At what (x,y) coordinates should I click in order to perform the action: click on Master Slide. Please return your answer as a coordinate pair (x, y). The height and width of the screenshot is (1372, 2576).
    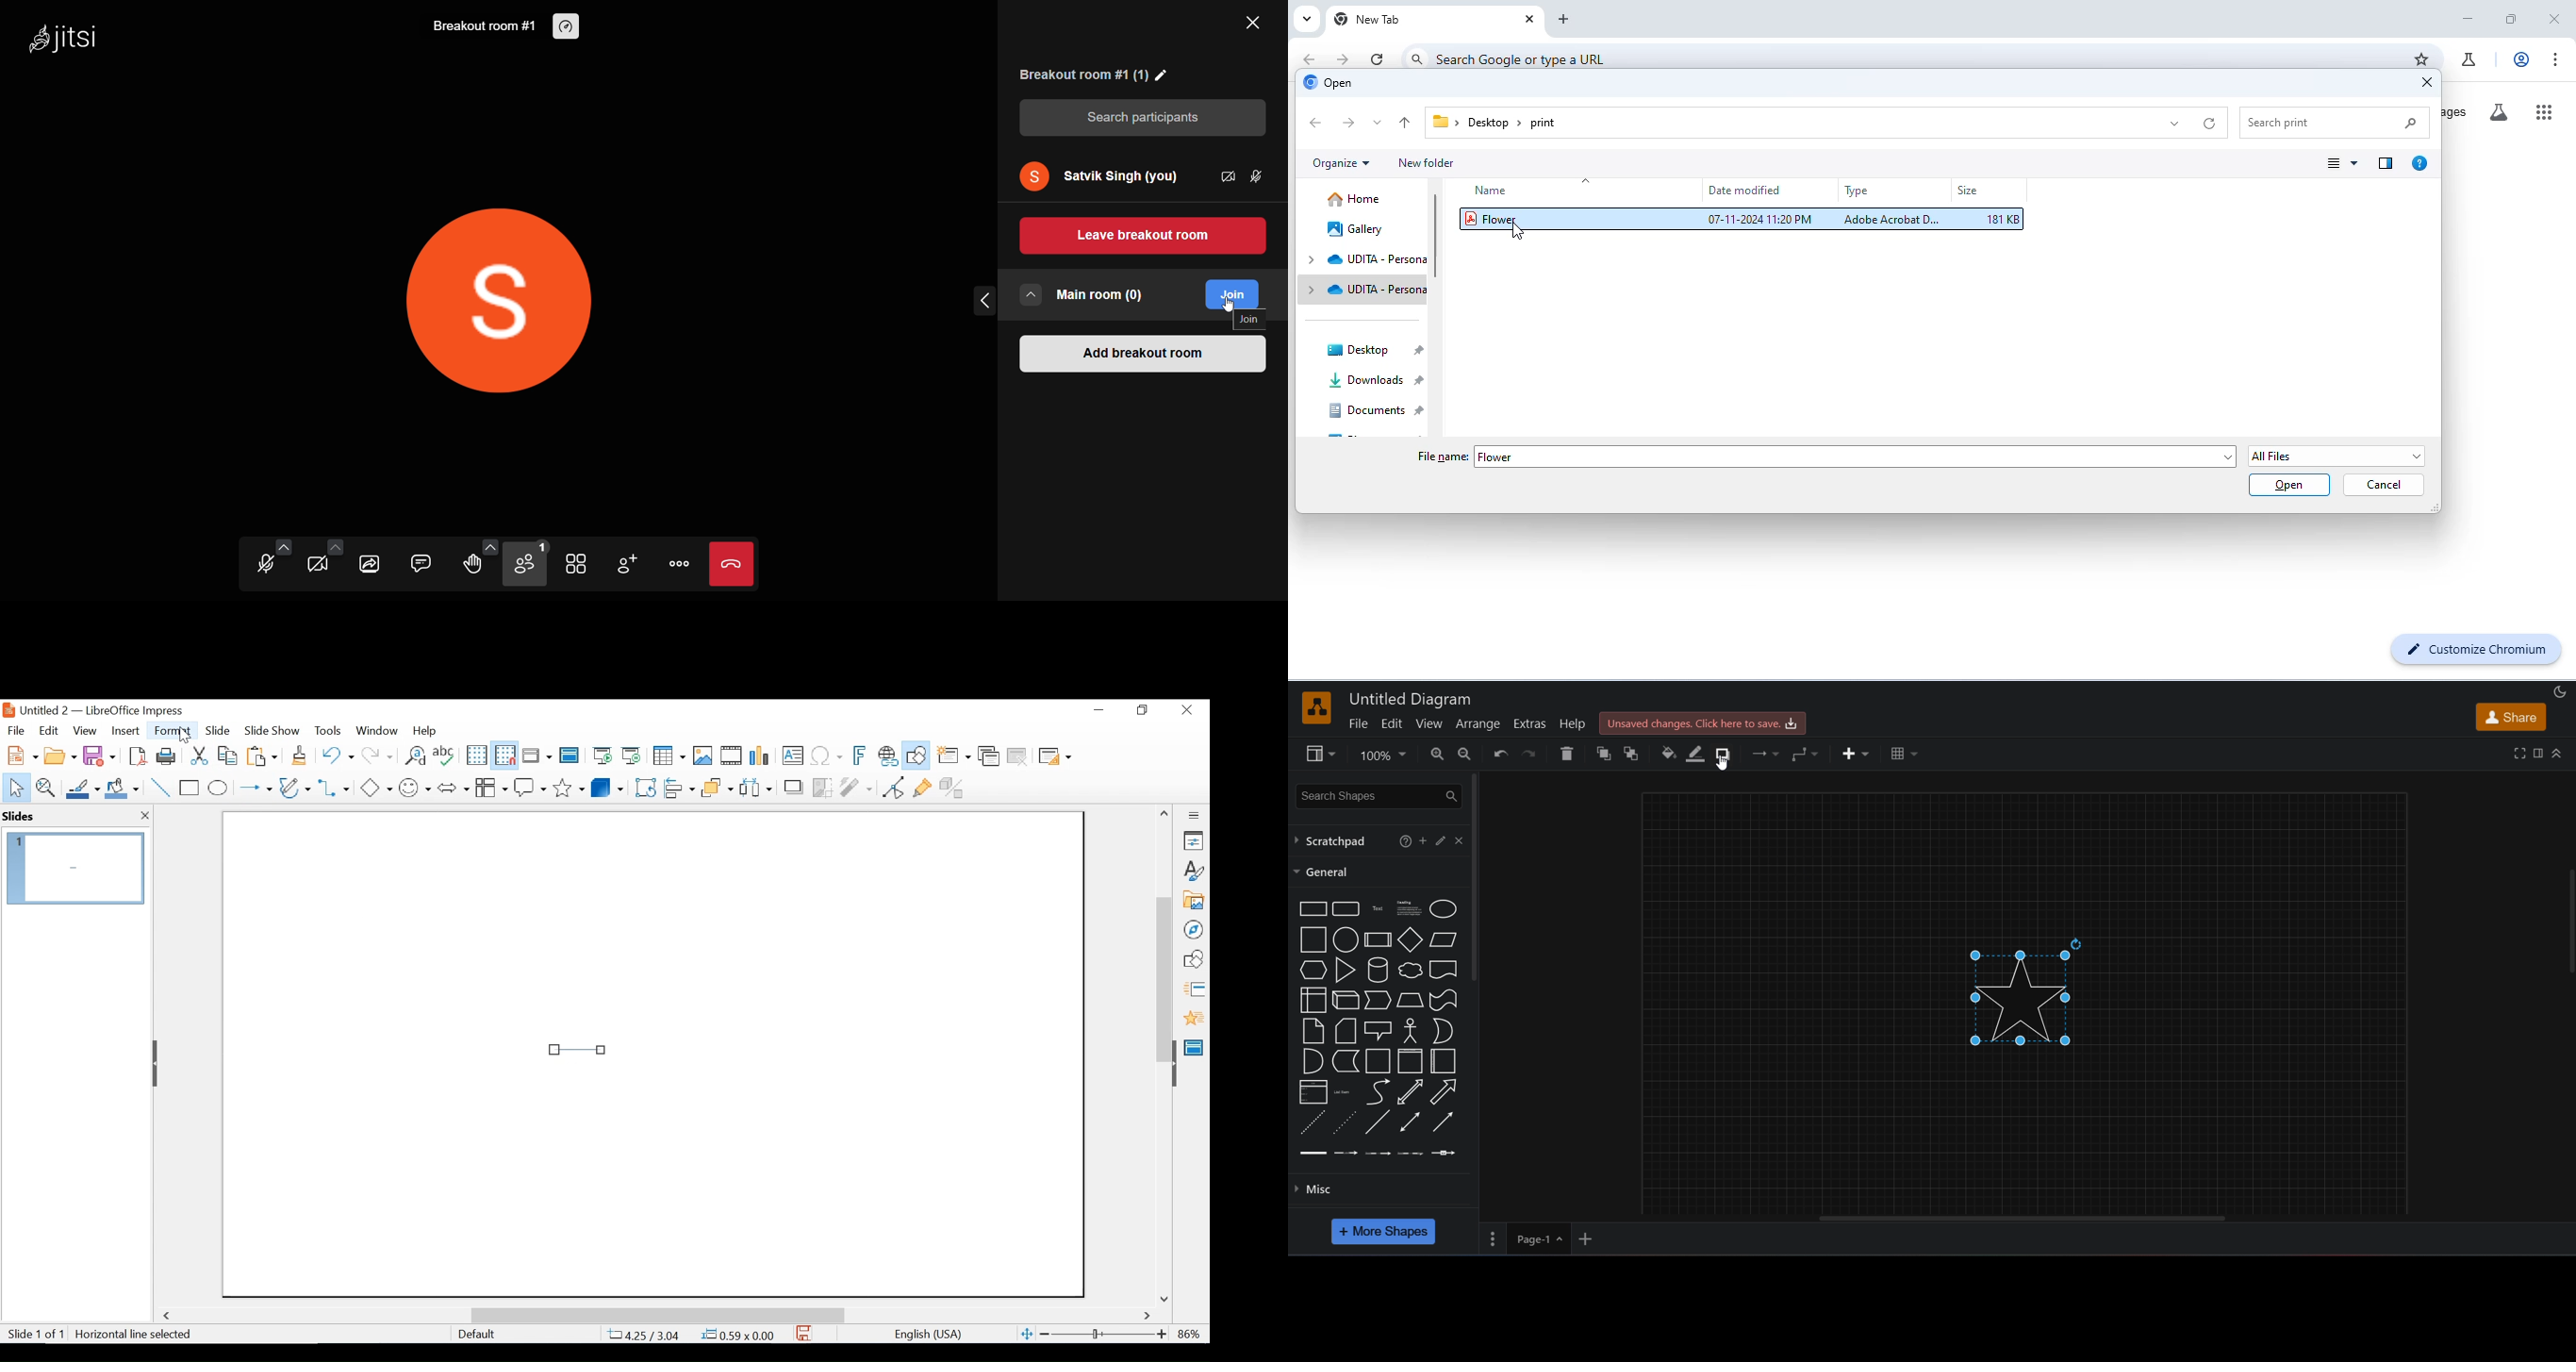
    Looking at the image, I should click on (1196, 1046).